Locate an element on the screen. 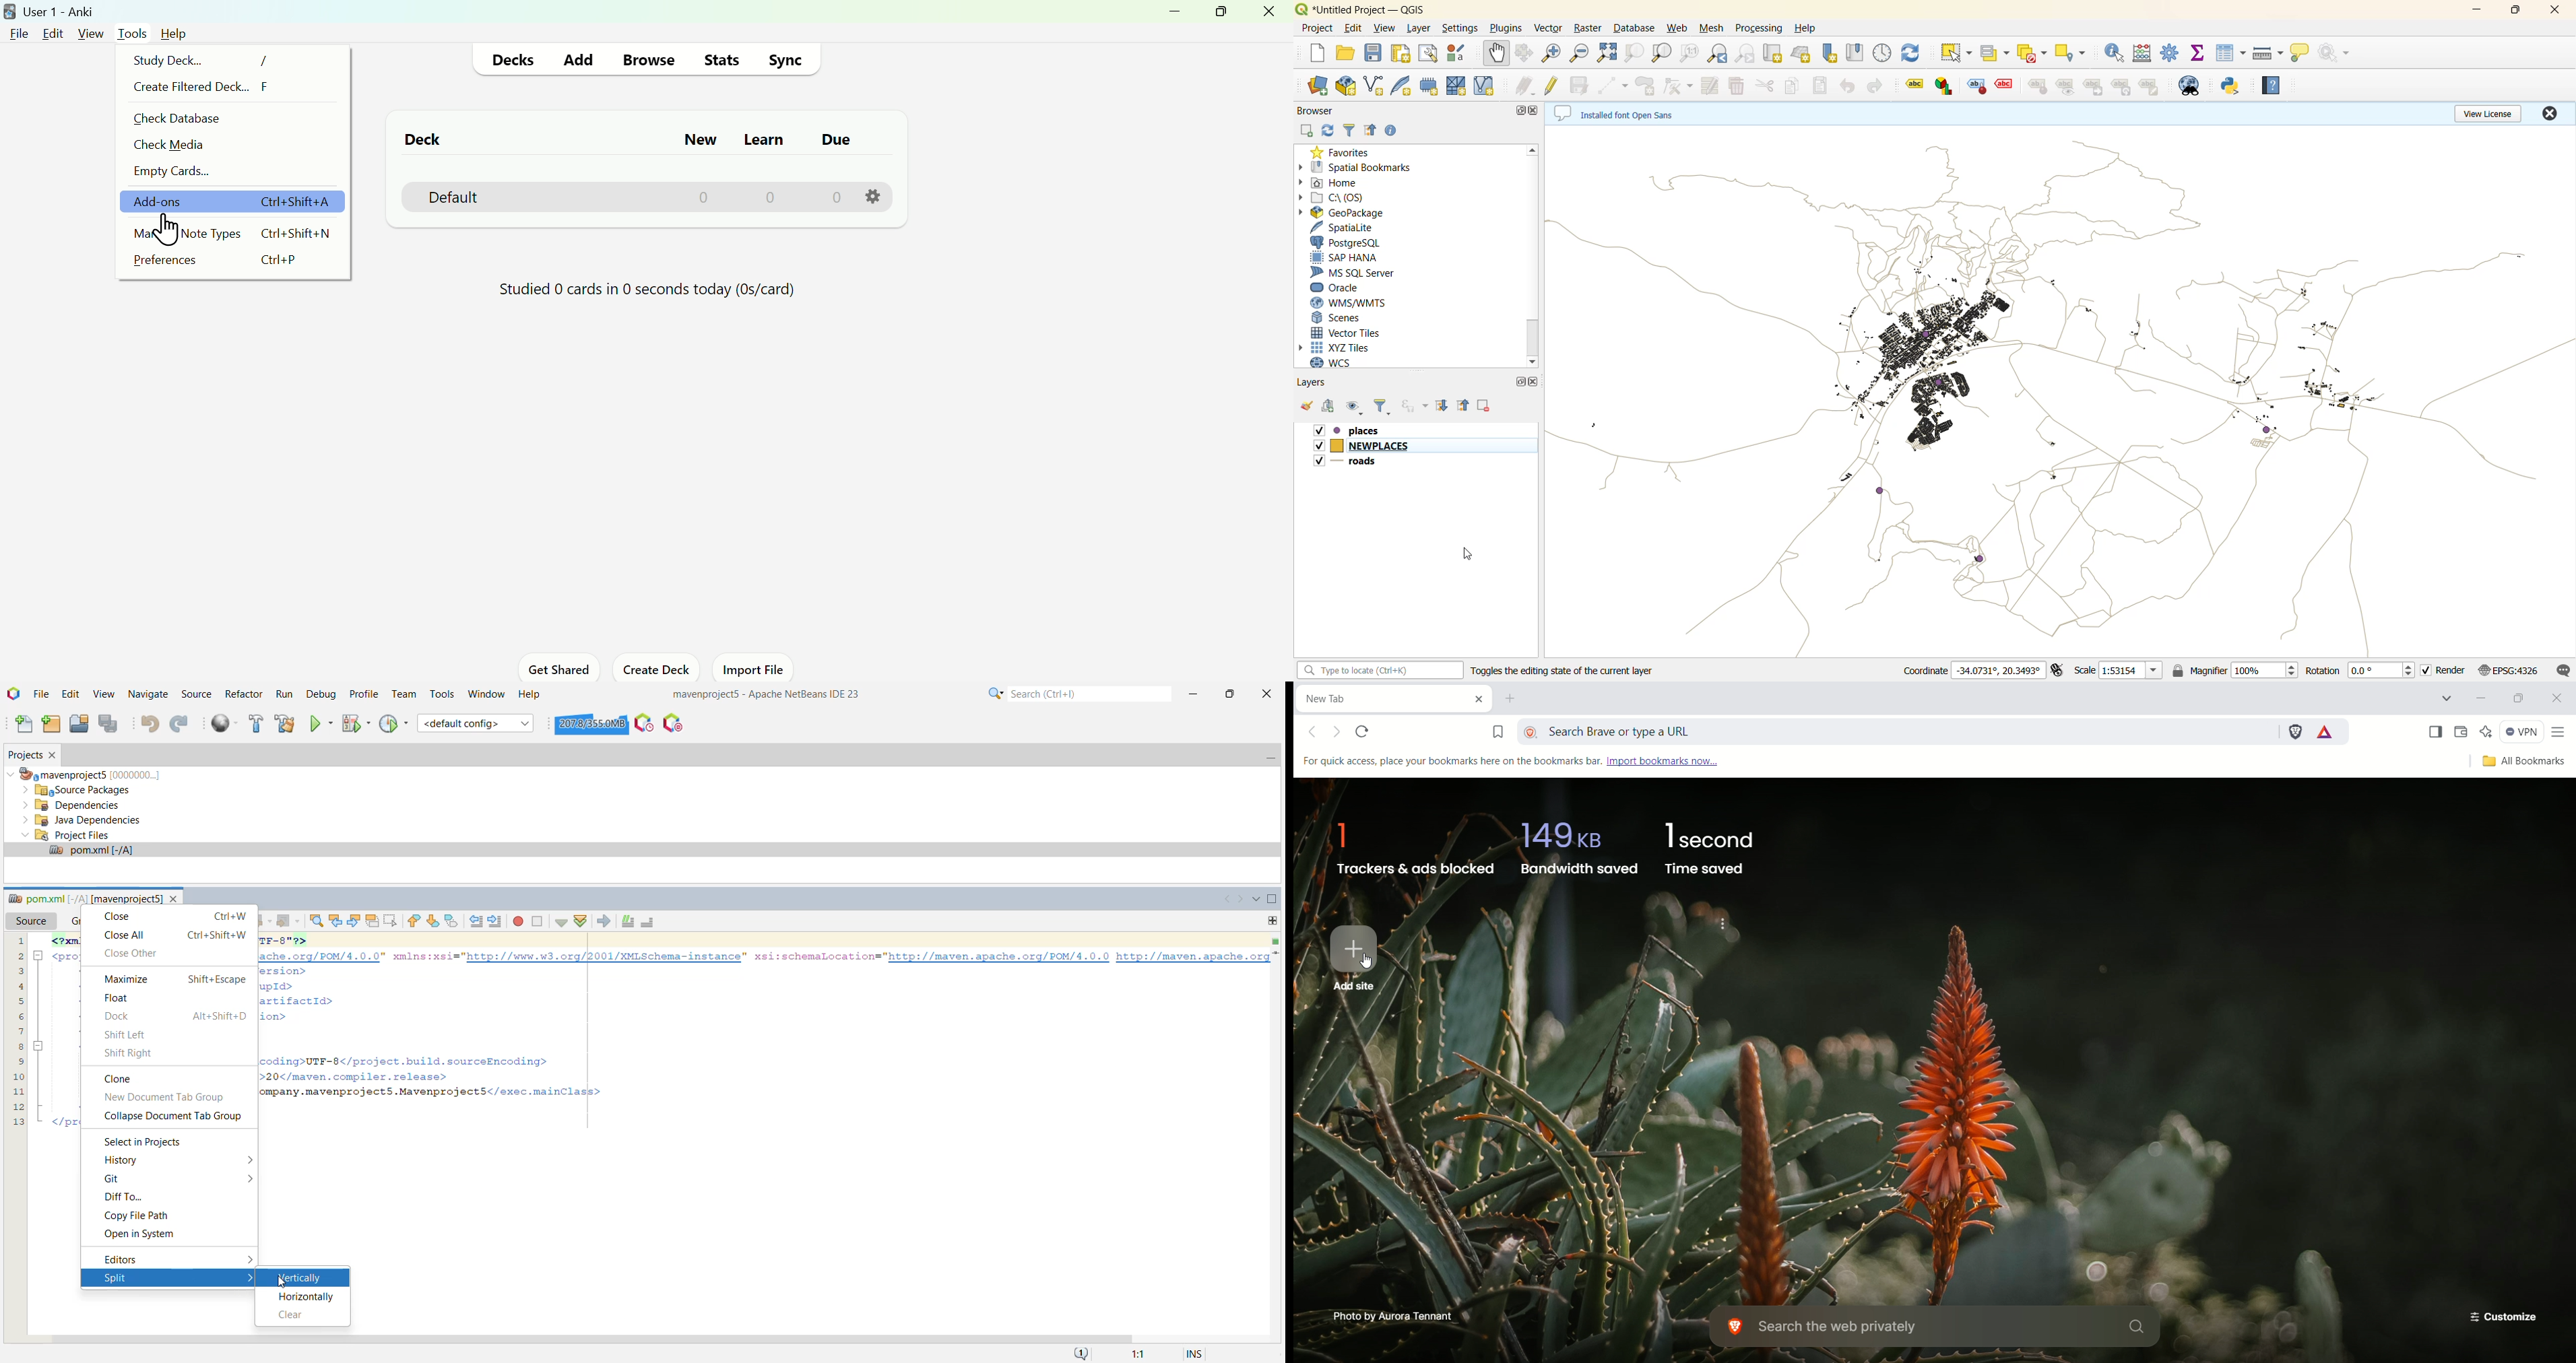 The height and width of the screenshot is (1372, 2576). Get Shared is located at coordinates (554, 668).